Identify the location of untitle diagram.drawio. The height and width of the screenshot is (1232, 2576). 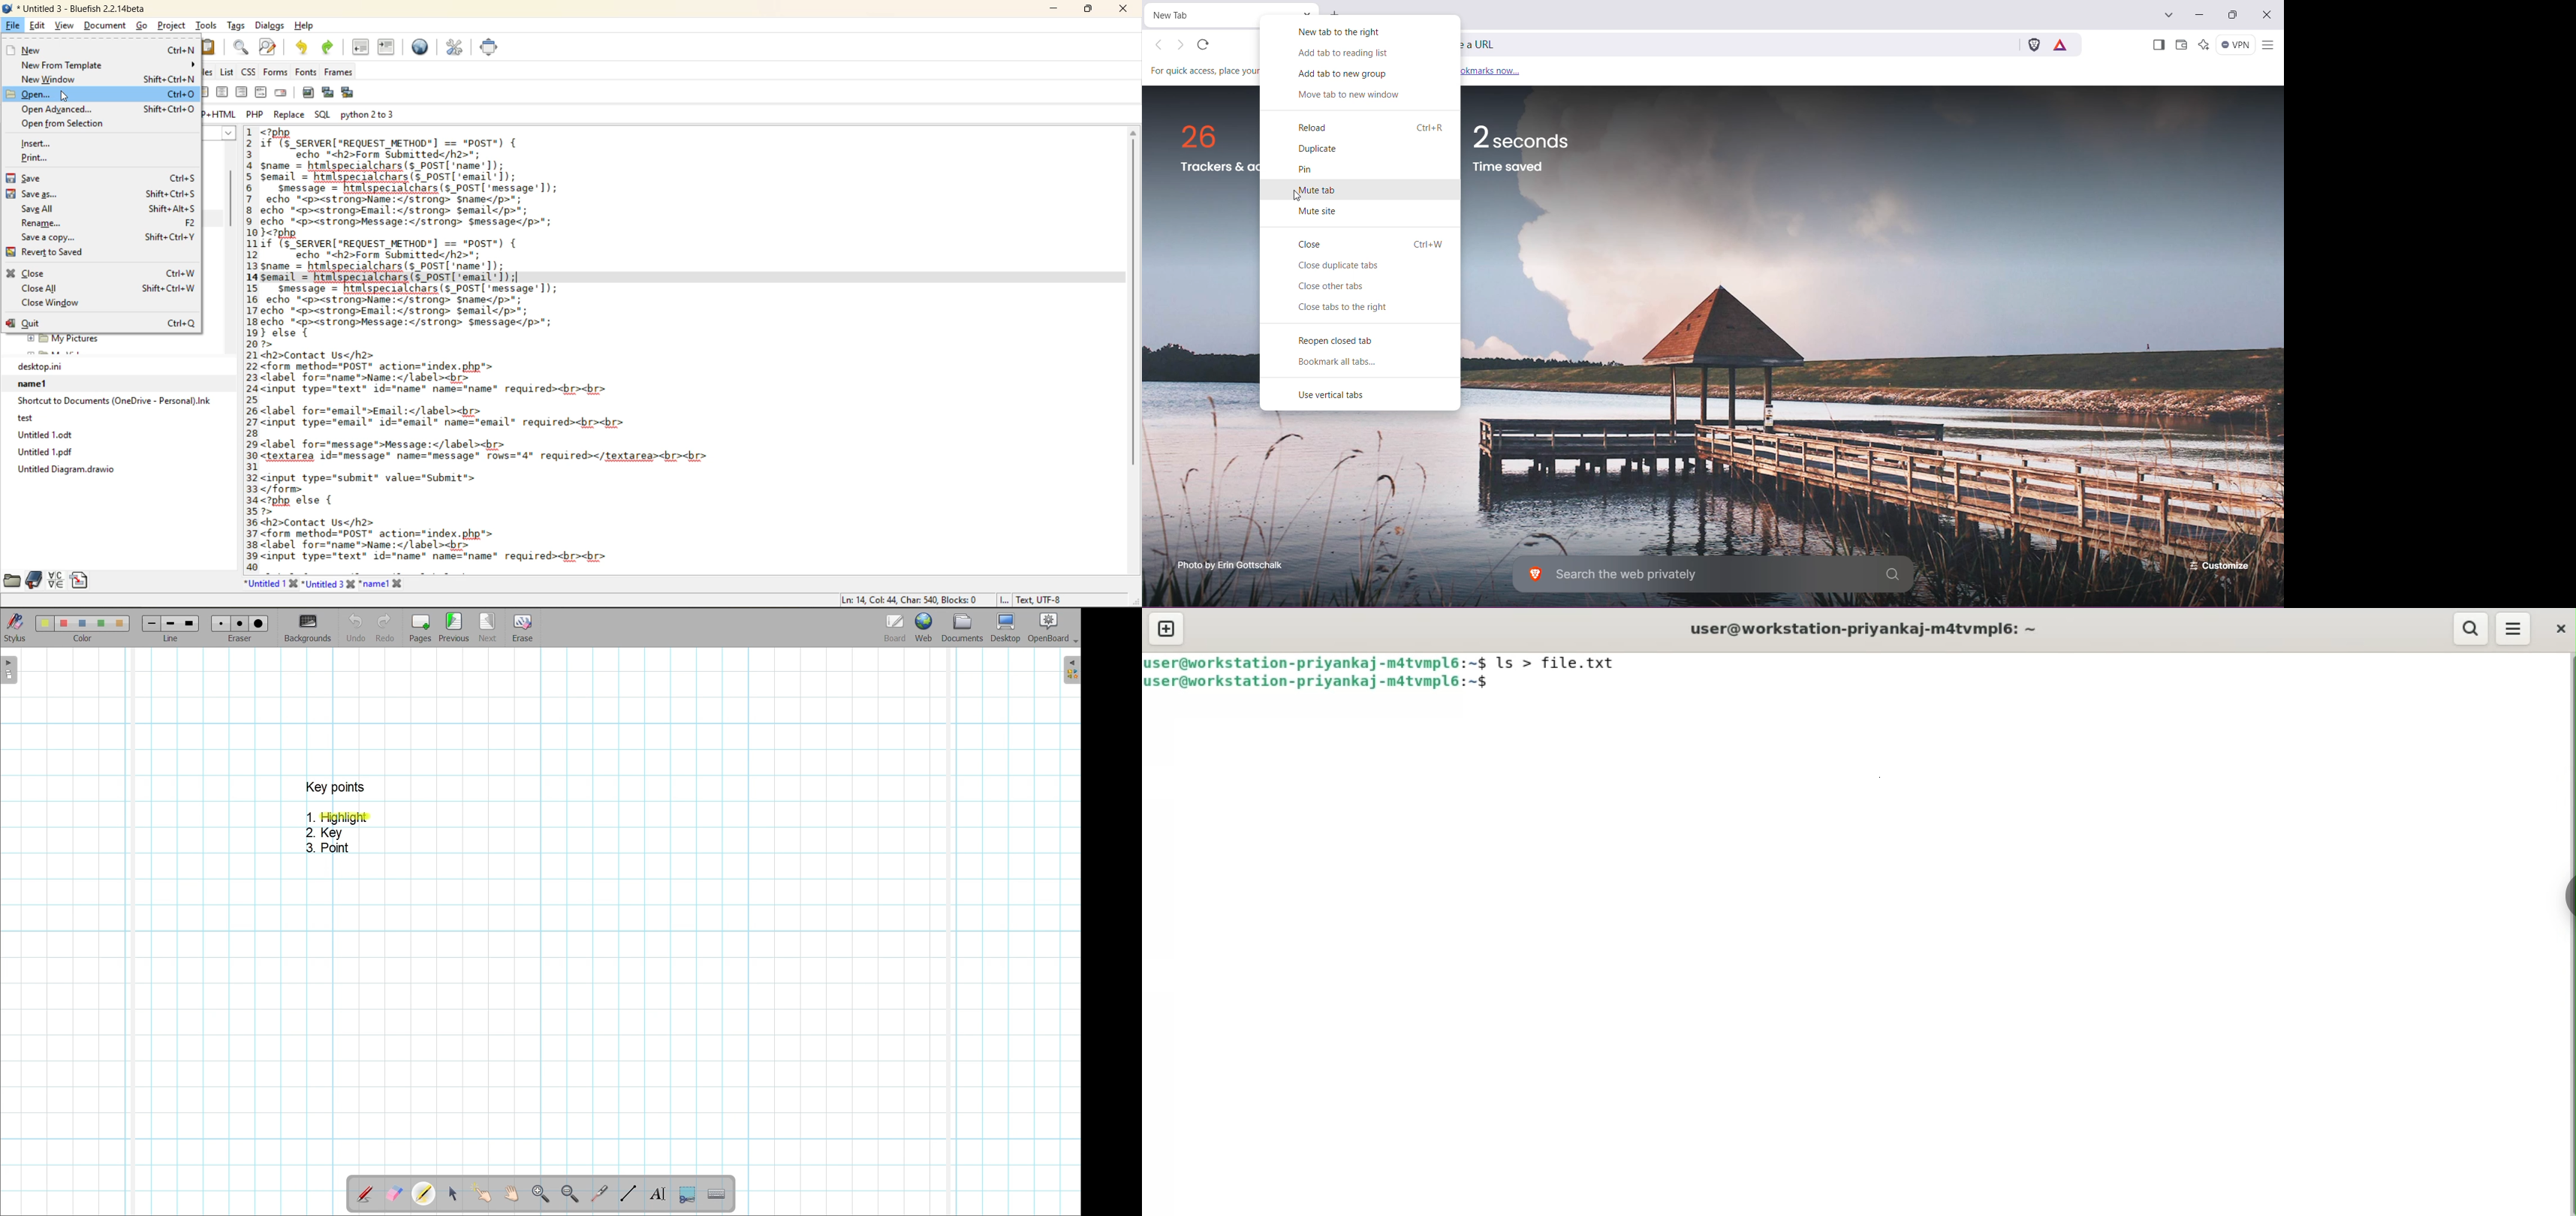
(118, 469).